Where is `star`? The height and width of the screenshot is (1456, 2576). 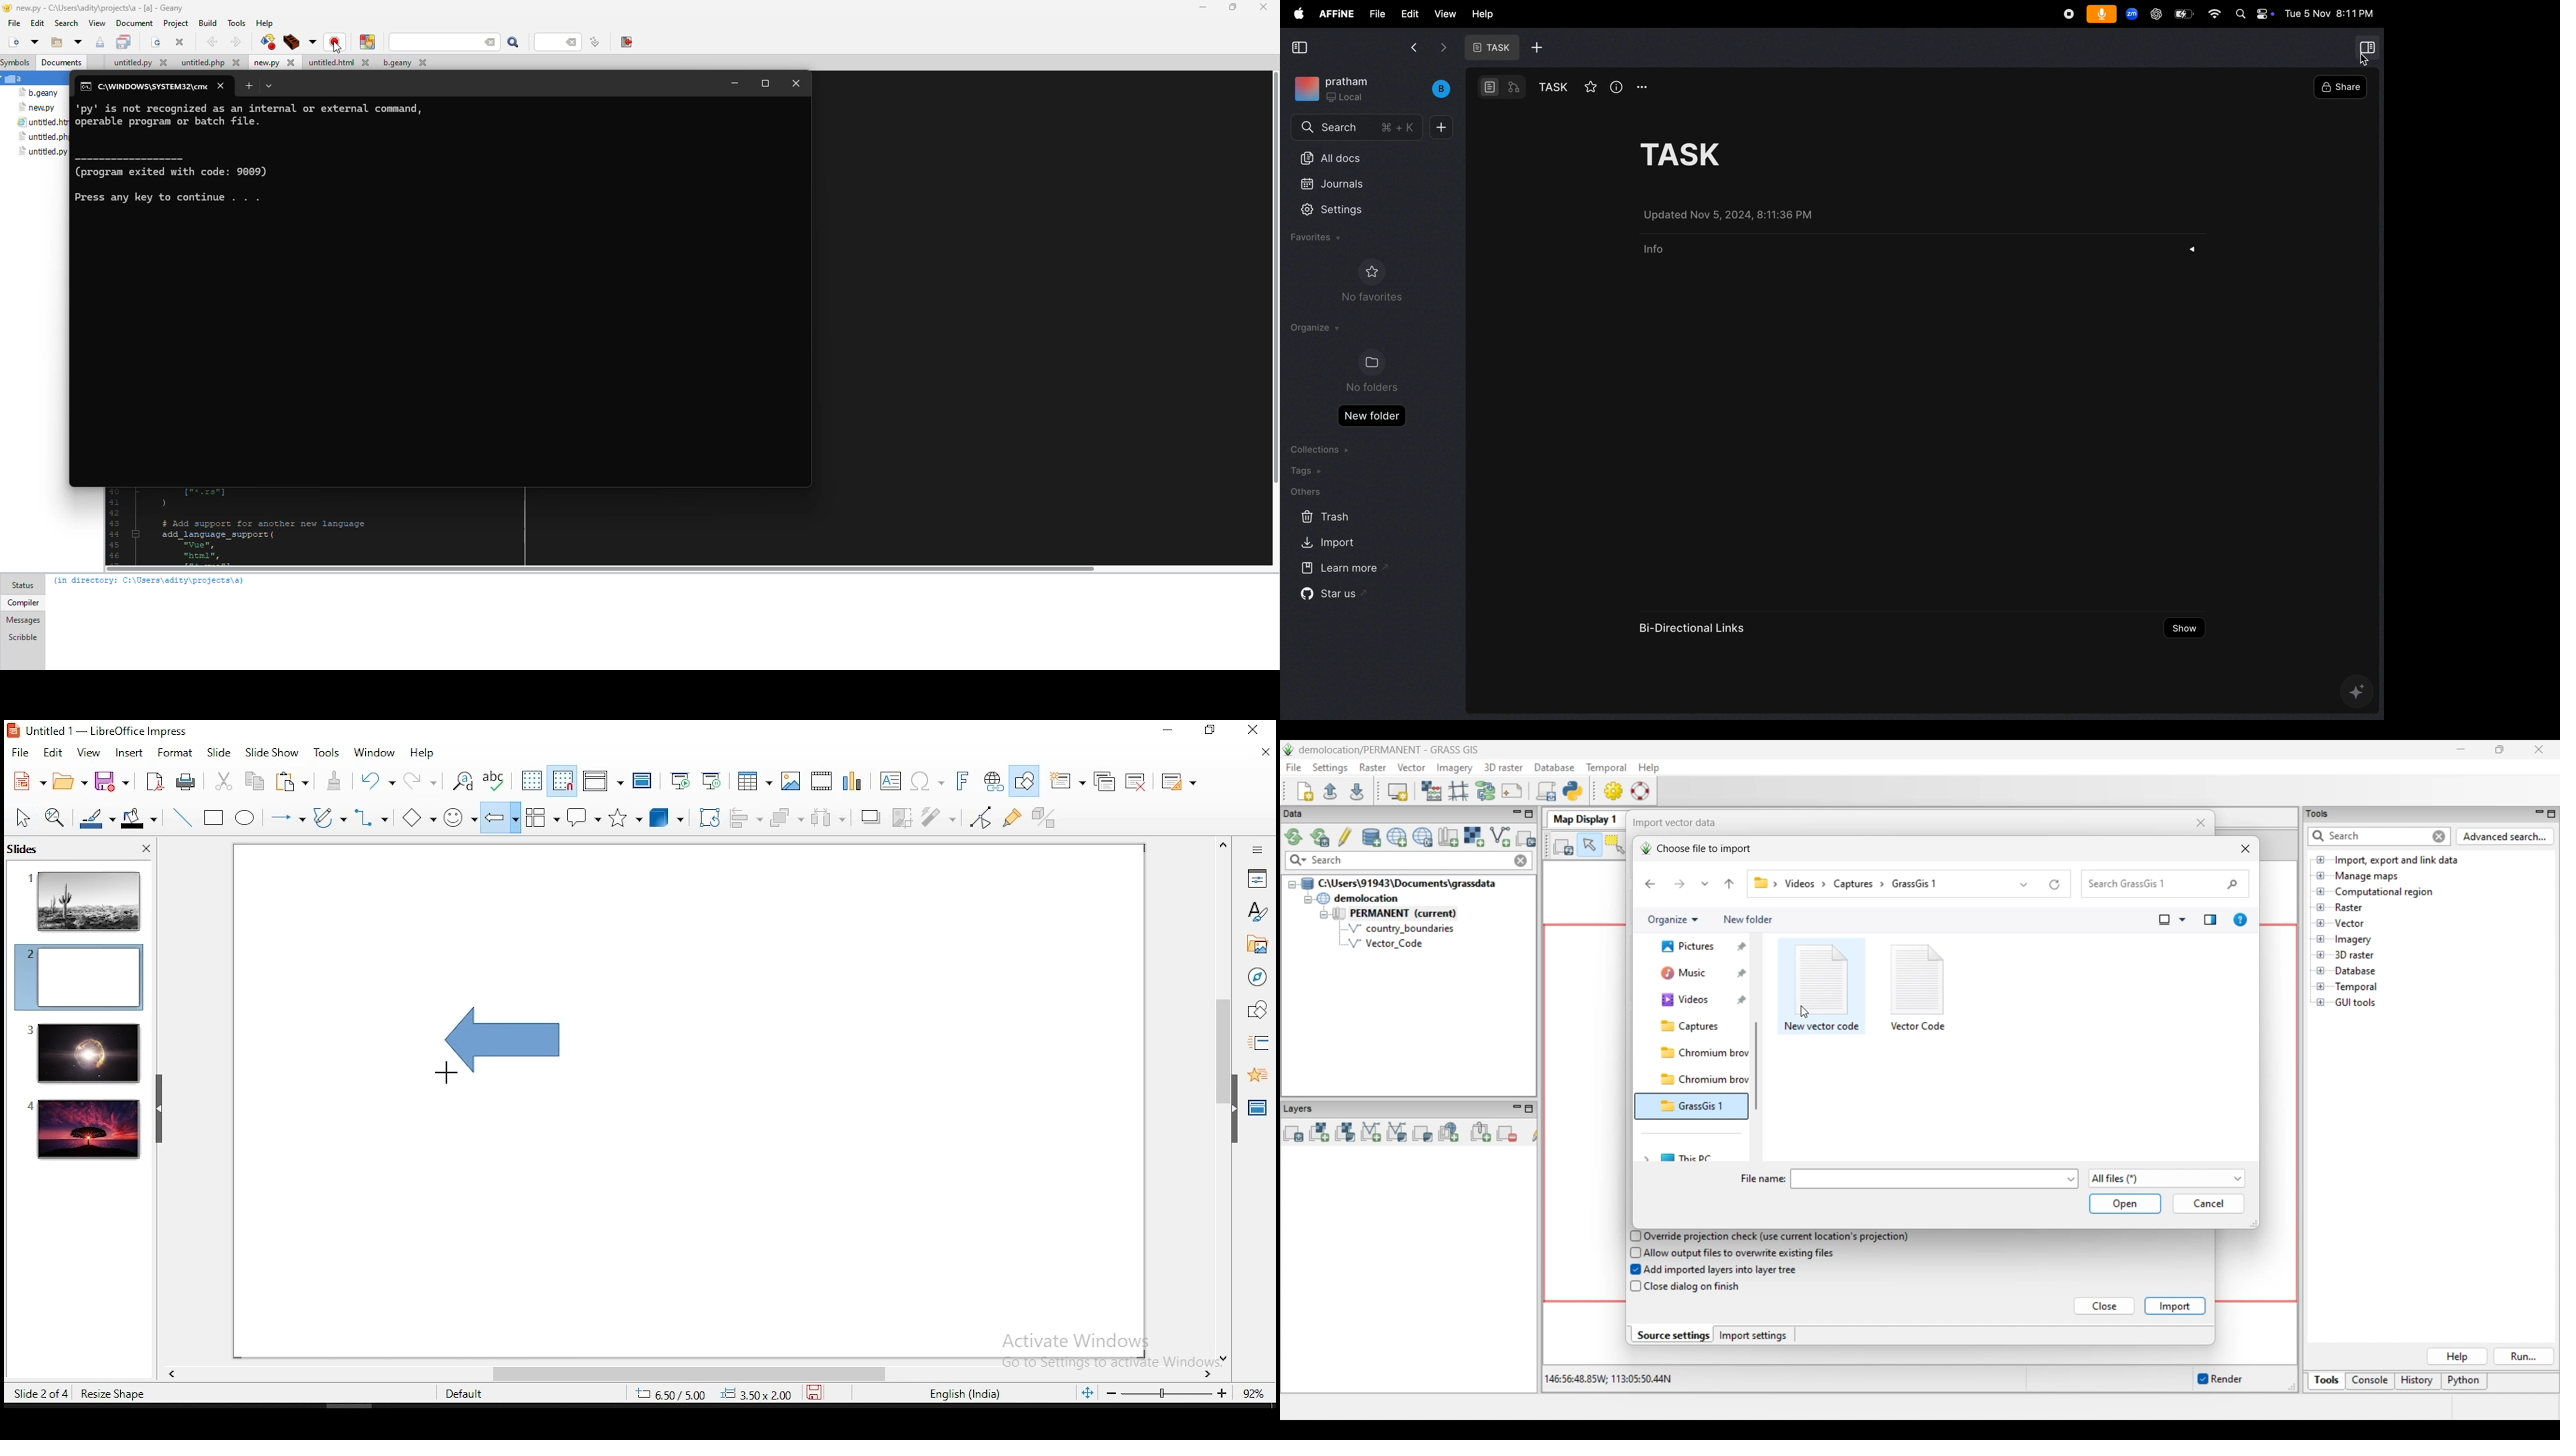 star is located at coordinates (1590, 86).